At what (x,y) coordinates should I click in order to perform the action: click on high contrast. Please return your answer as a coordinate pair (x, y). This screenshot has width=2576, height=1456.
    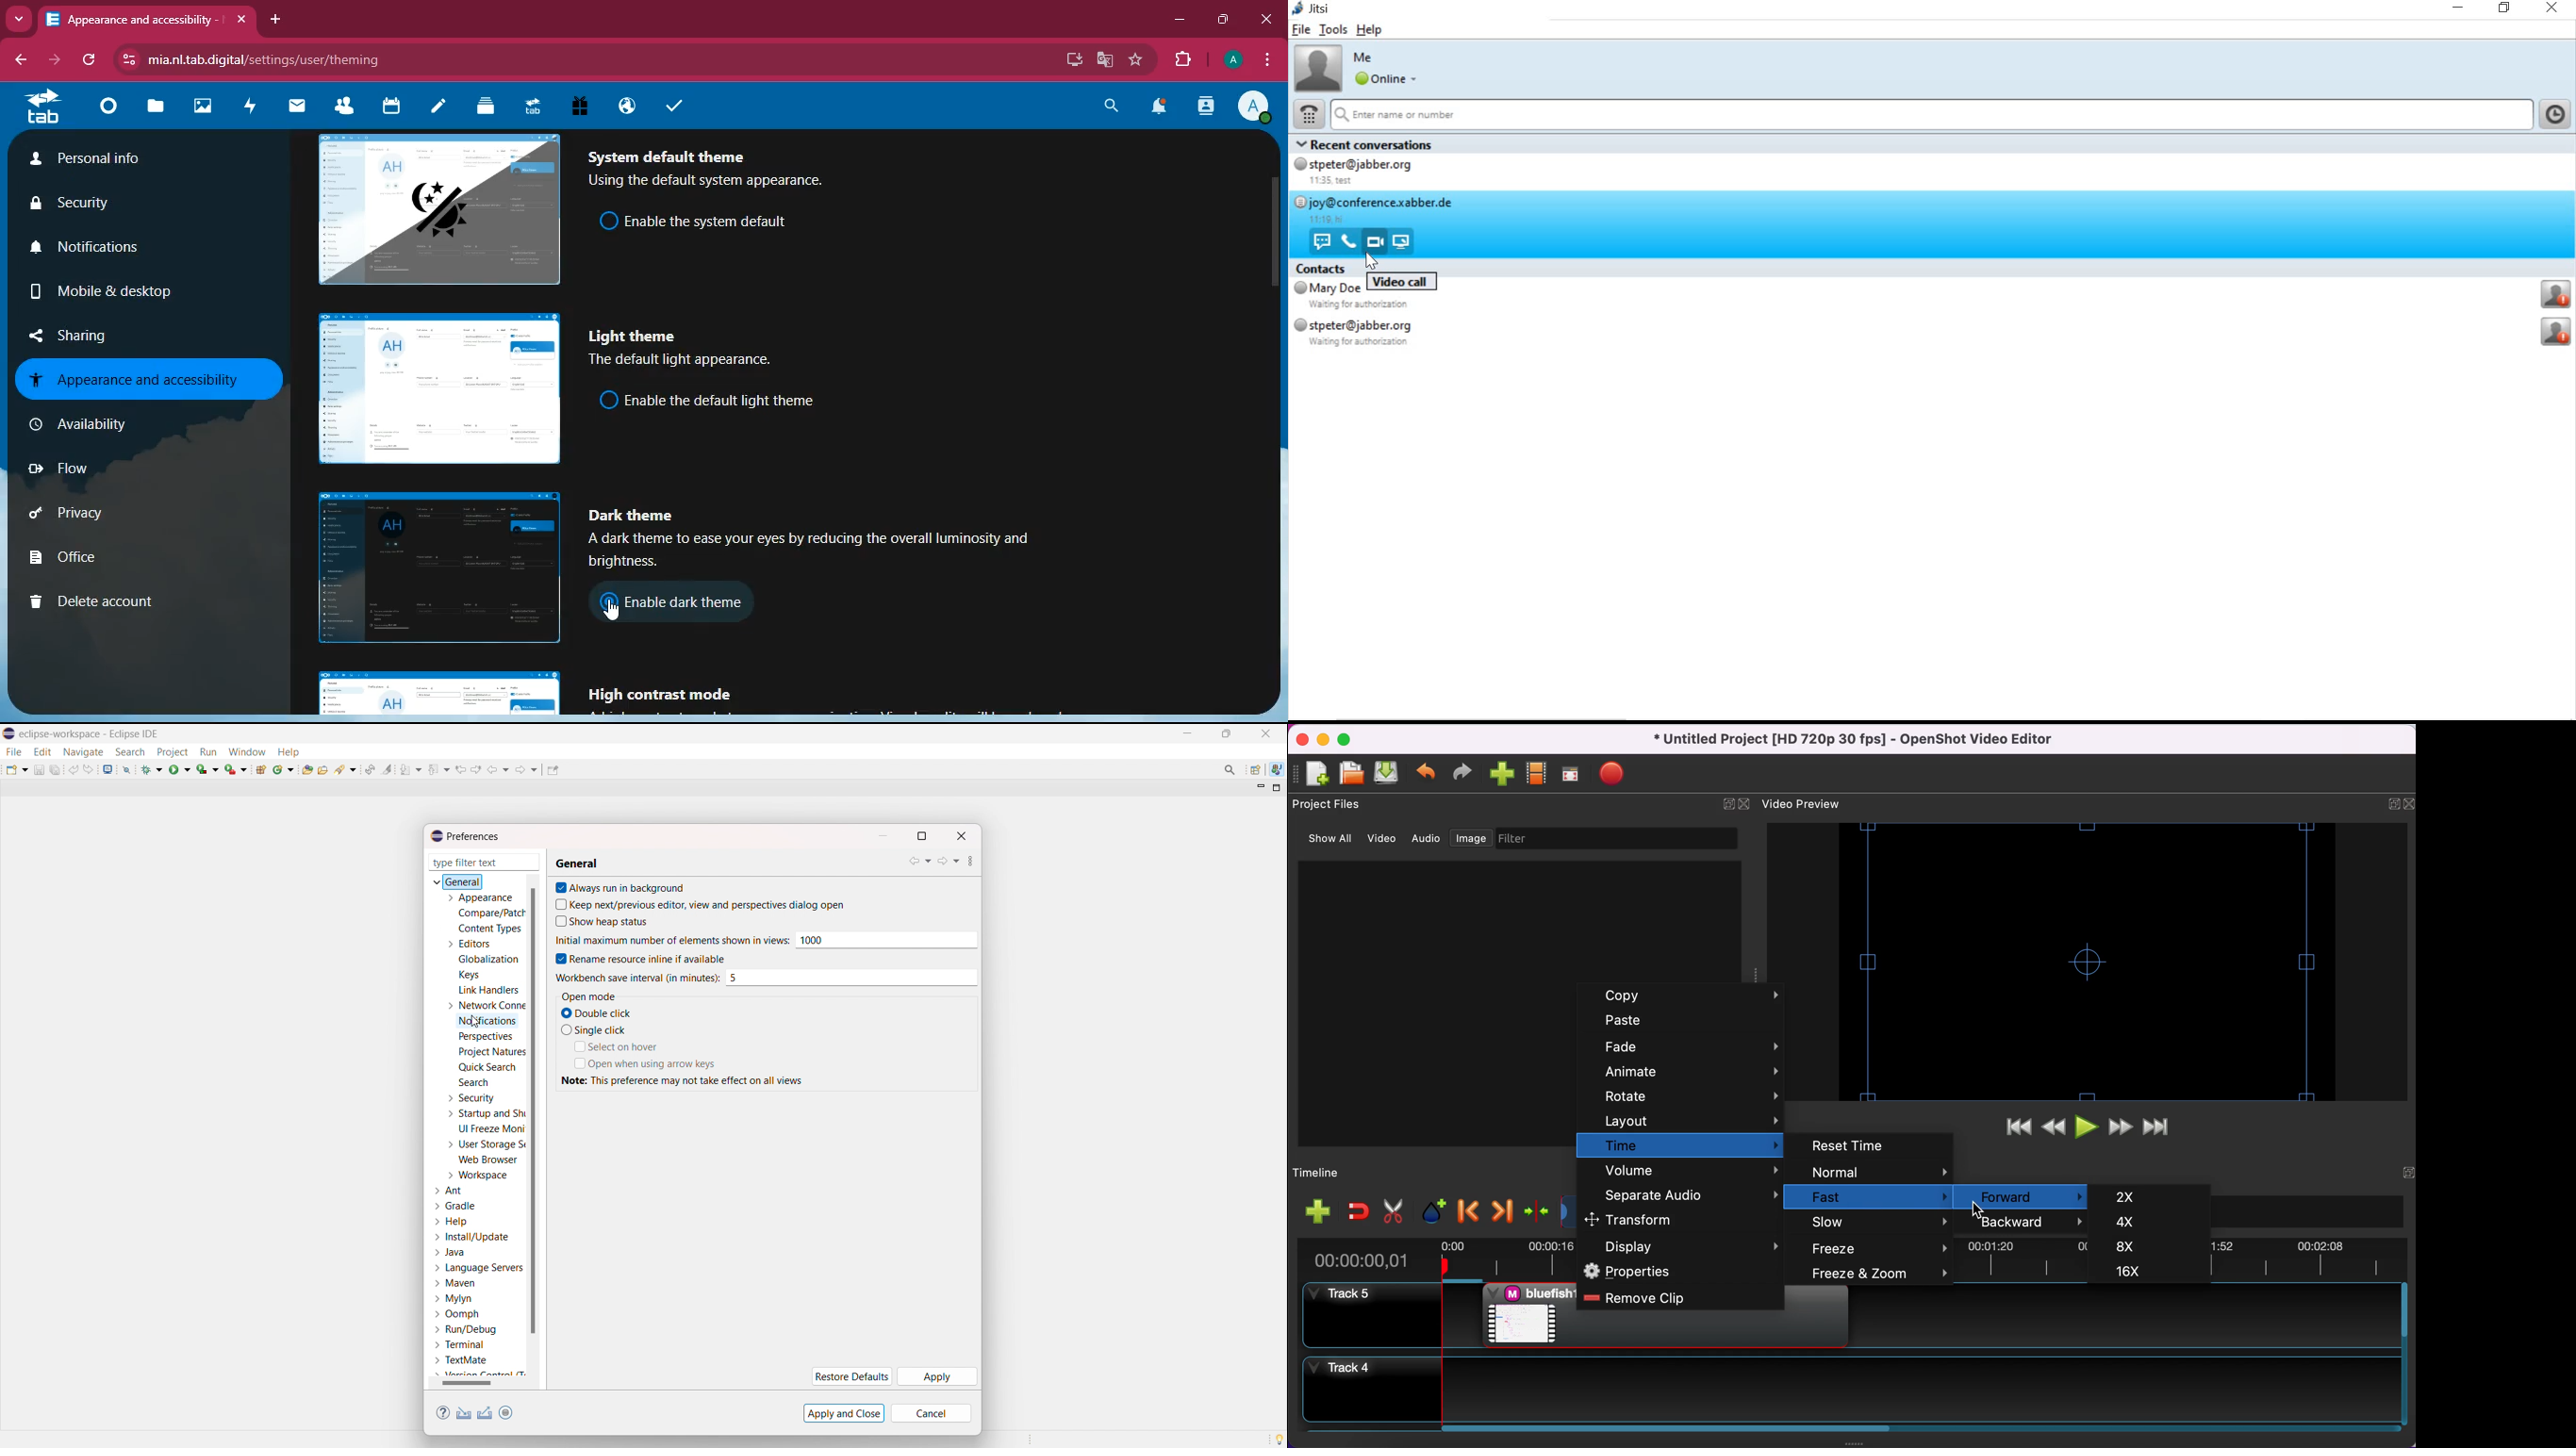
    Looking at the image, I should click on (669, 695).